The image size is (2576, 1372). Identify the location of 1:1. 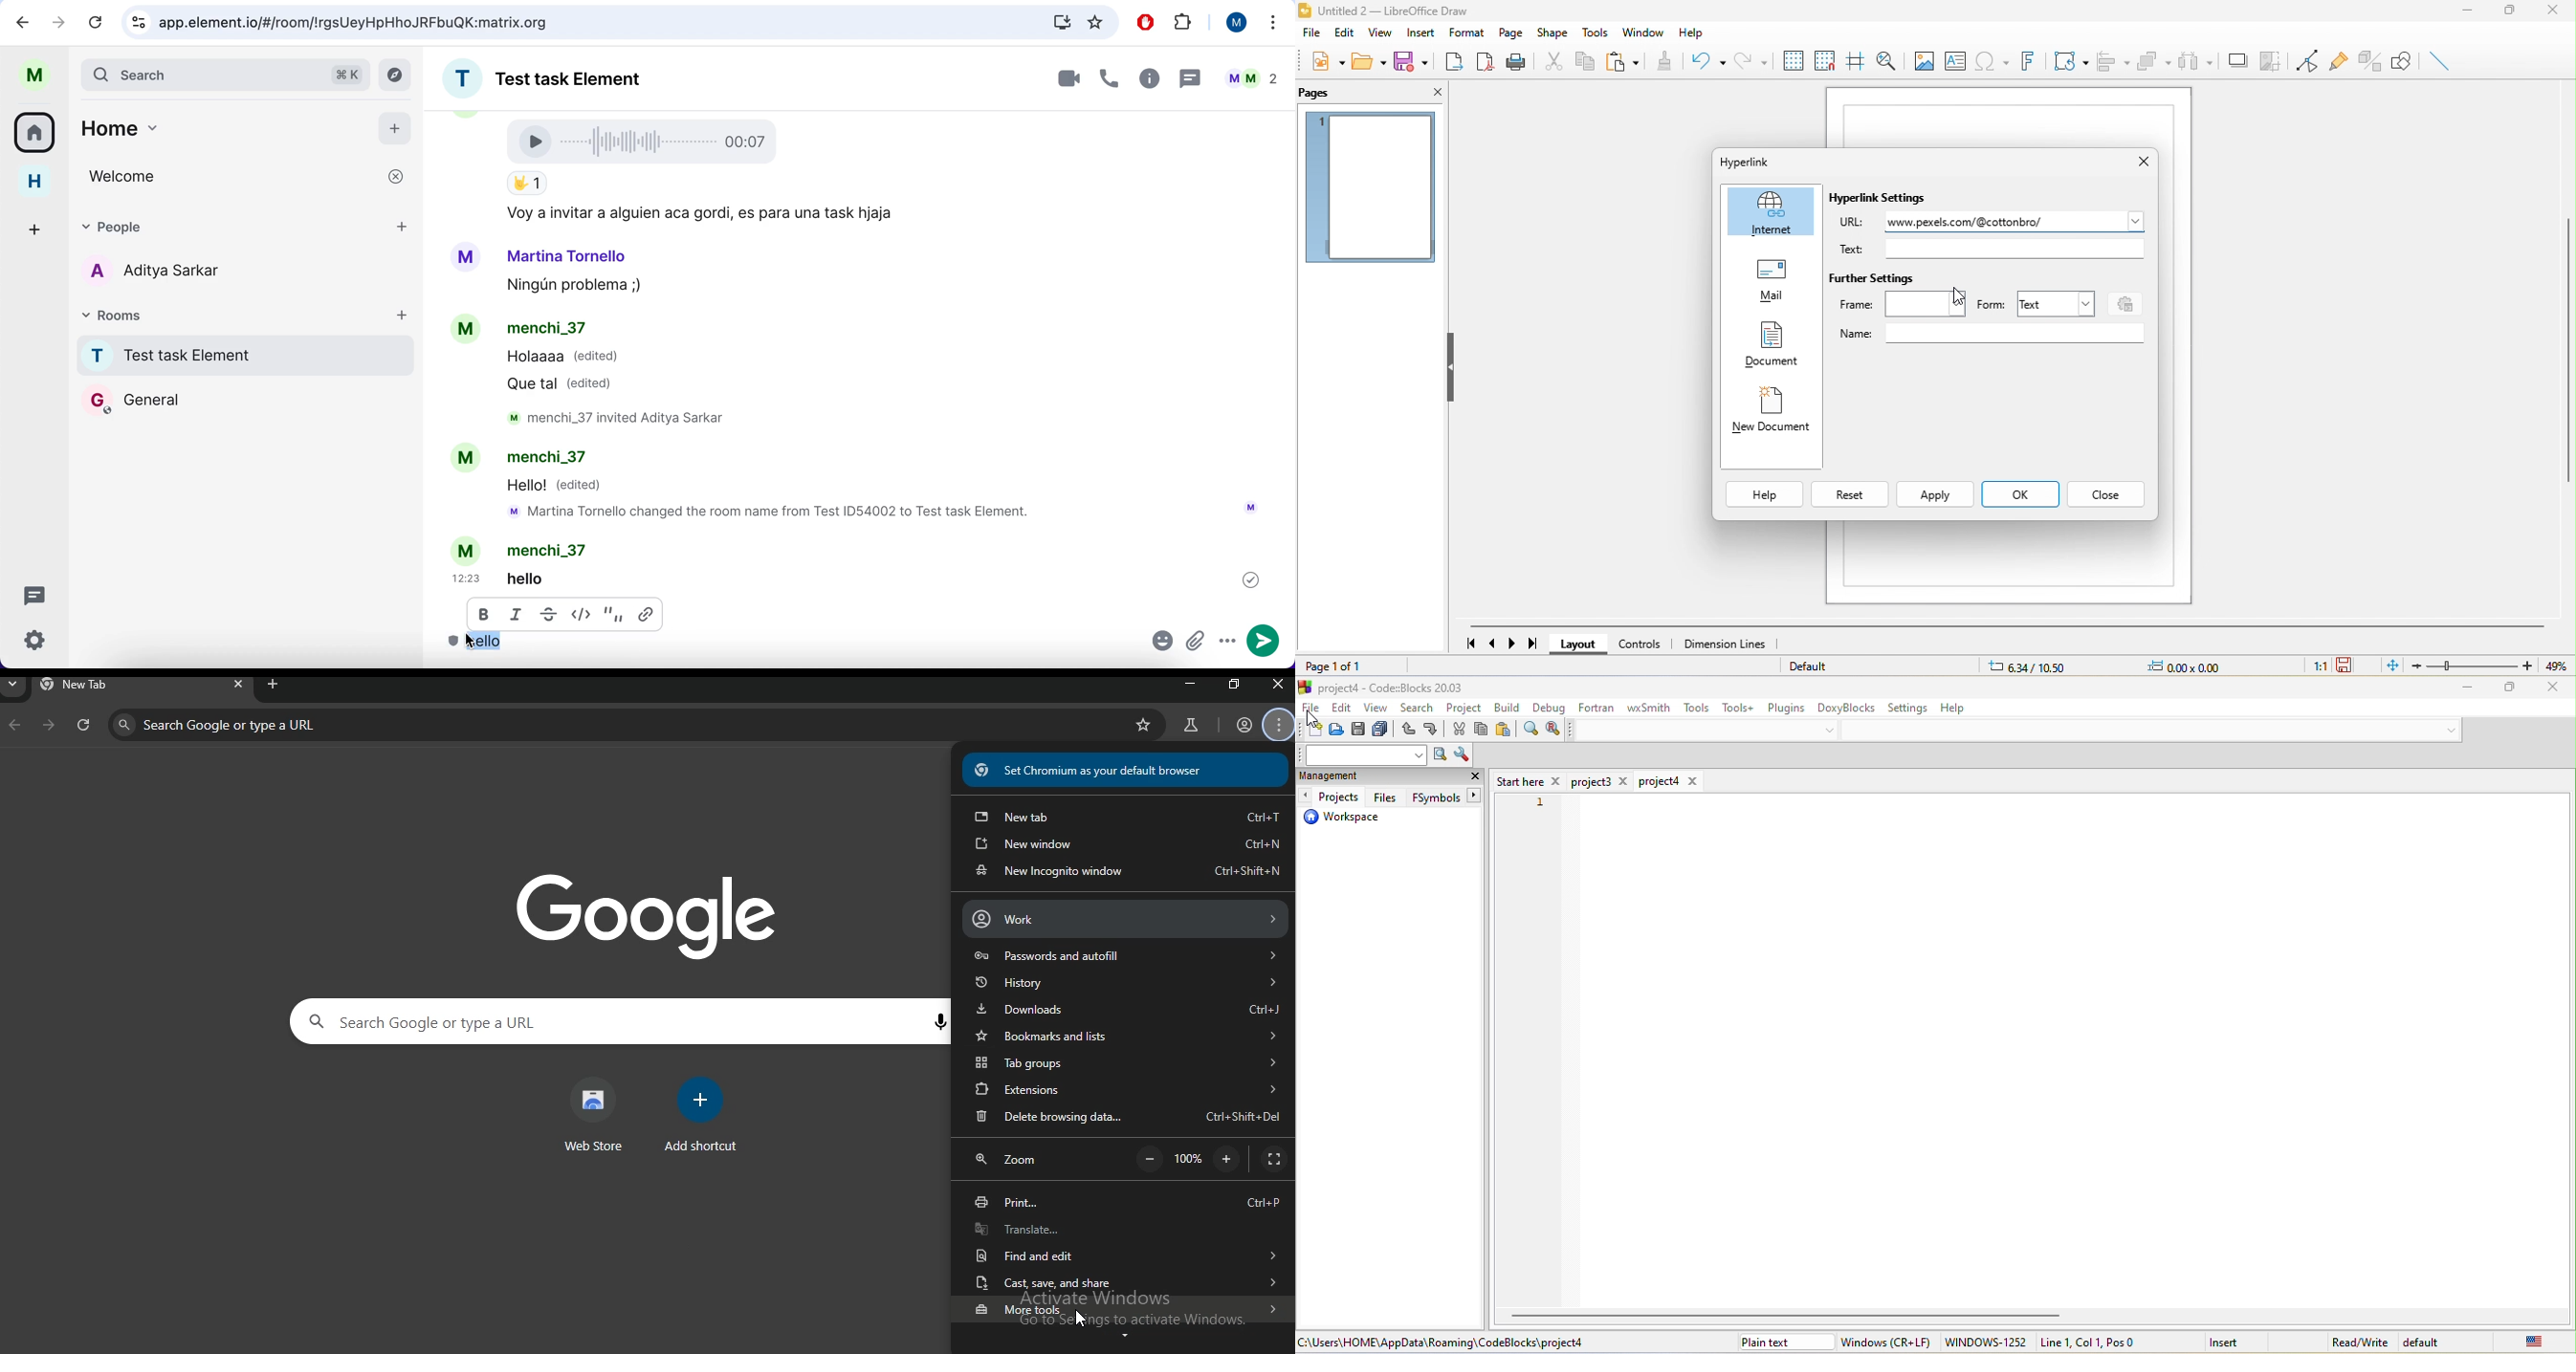
(2313, 667).